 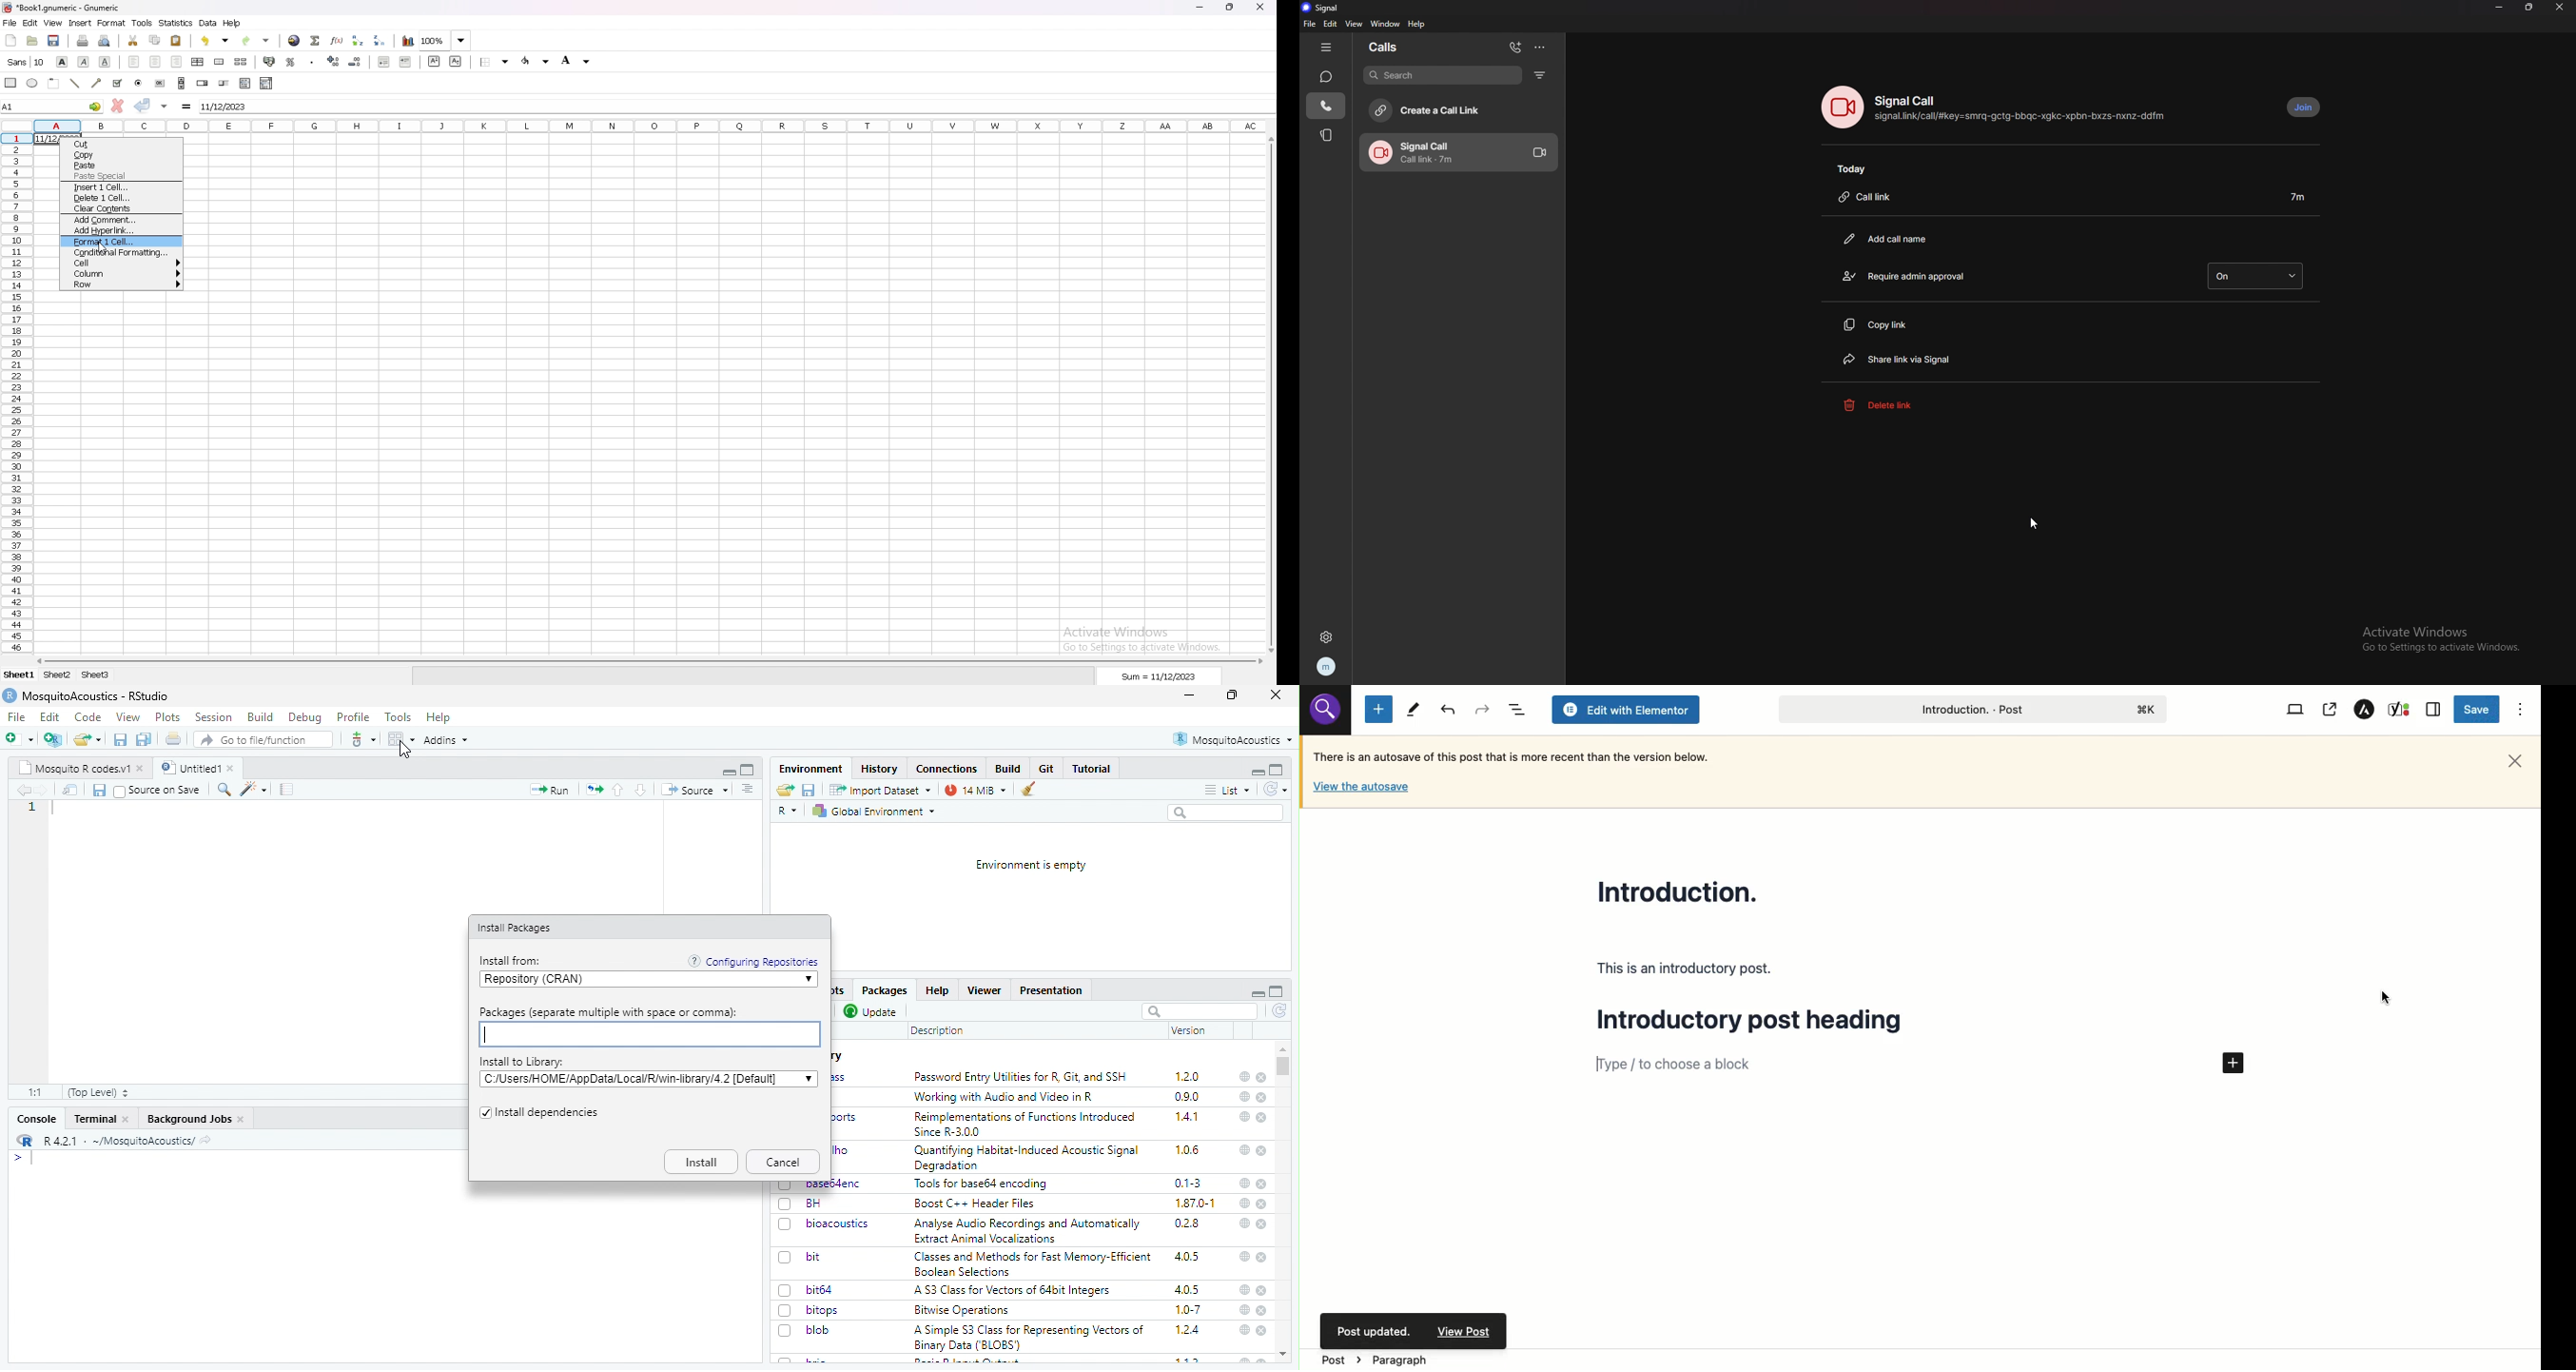 I want to click on close, so click(x=1262, y=1311).